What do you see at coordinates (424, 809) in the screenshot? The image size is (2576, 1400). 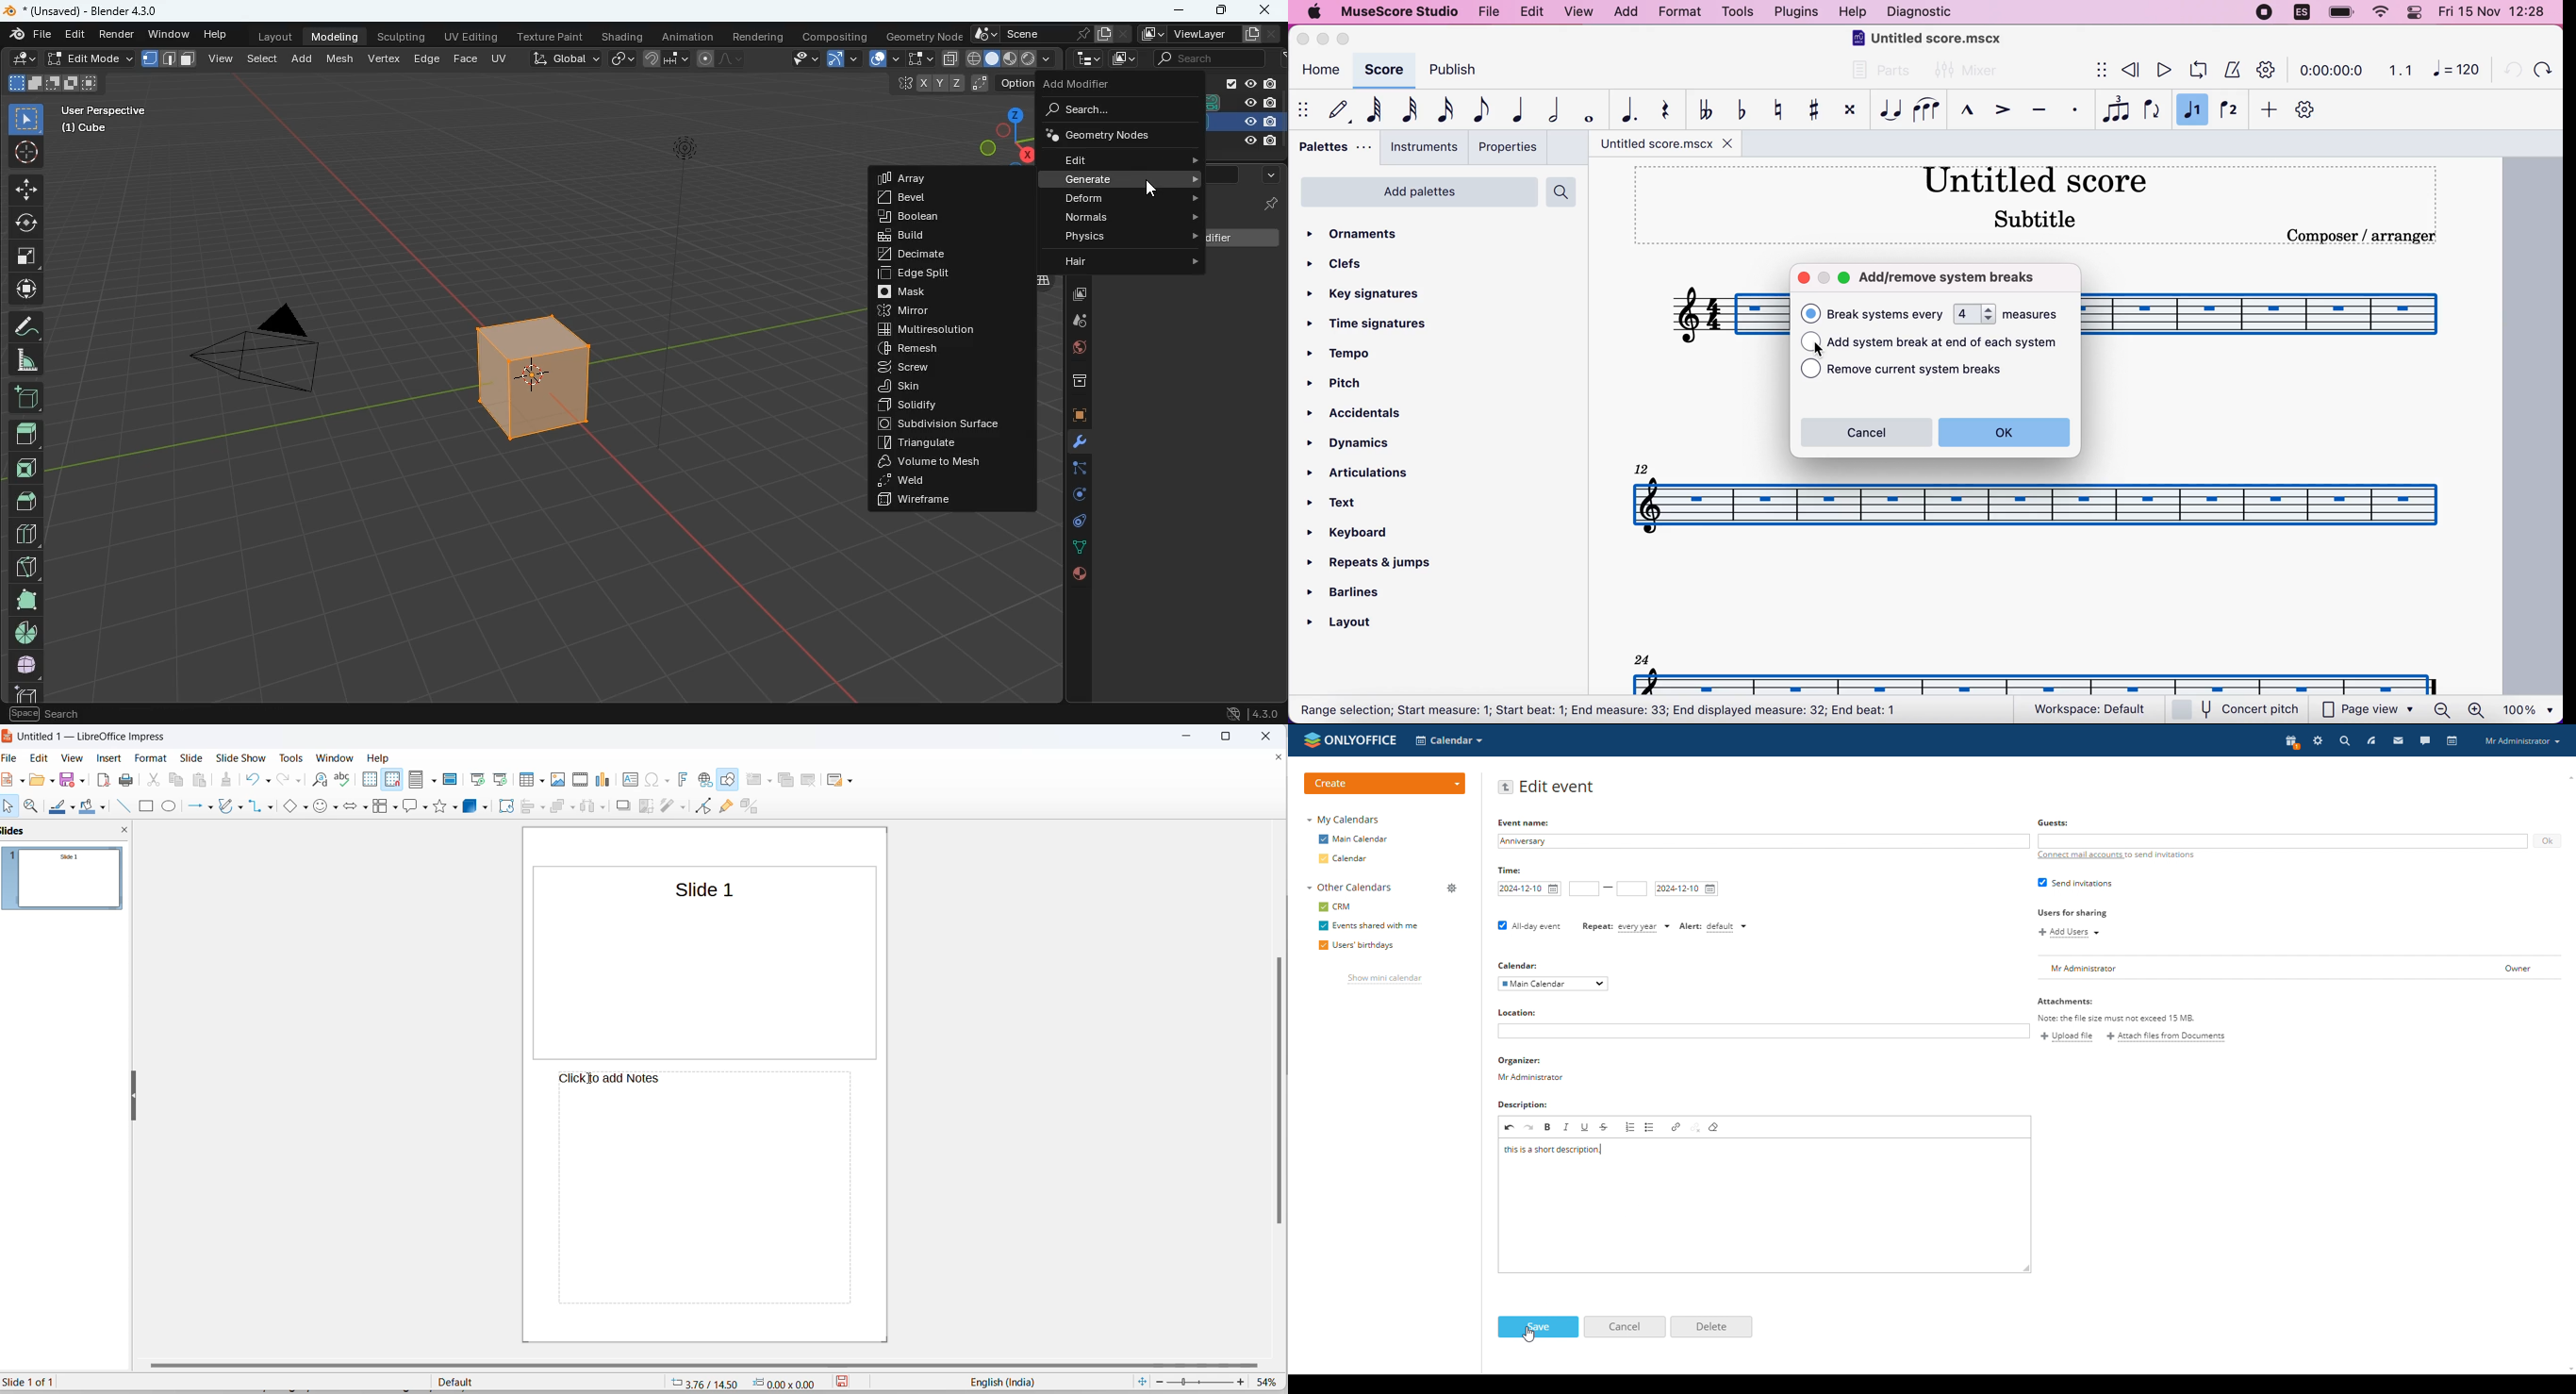 I see `callout shapes options` at bounding box center [424, 809].